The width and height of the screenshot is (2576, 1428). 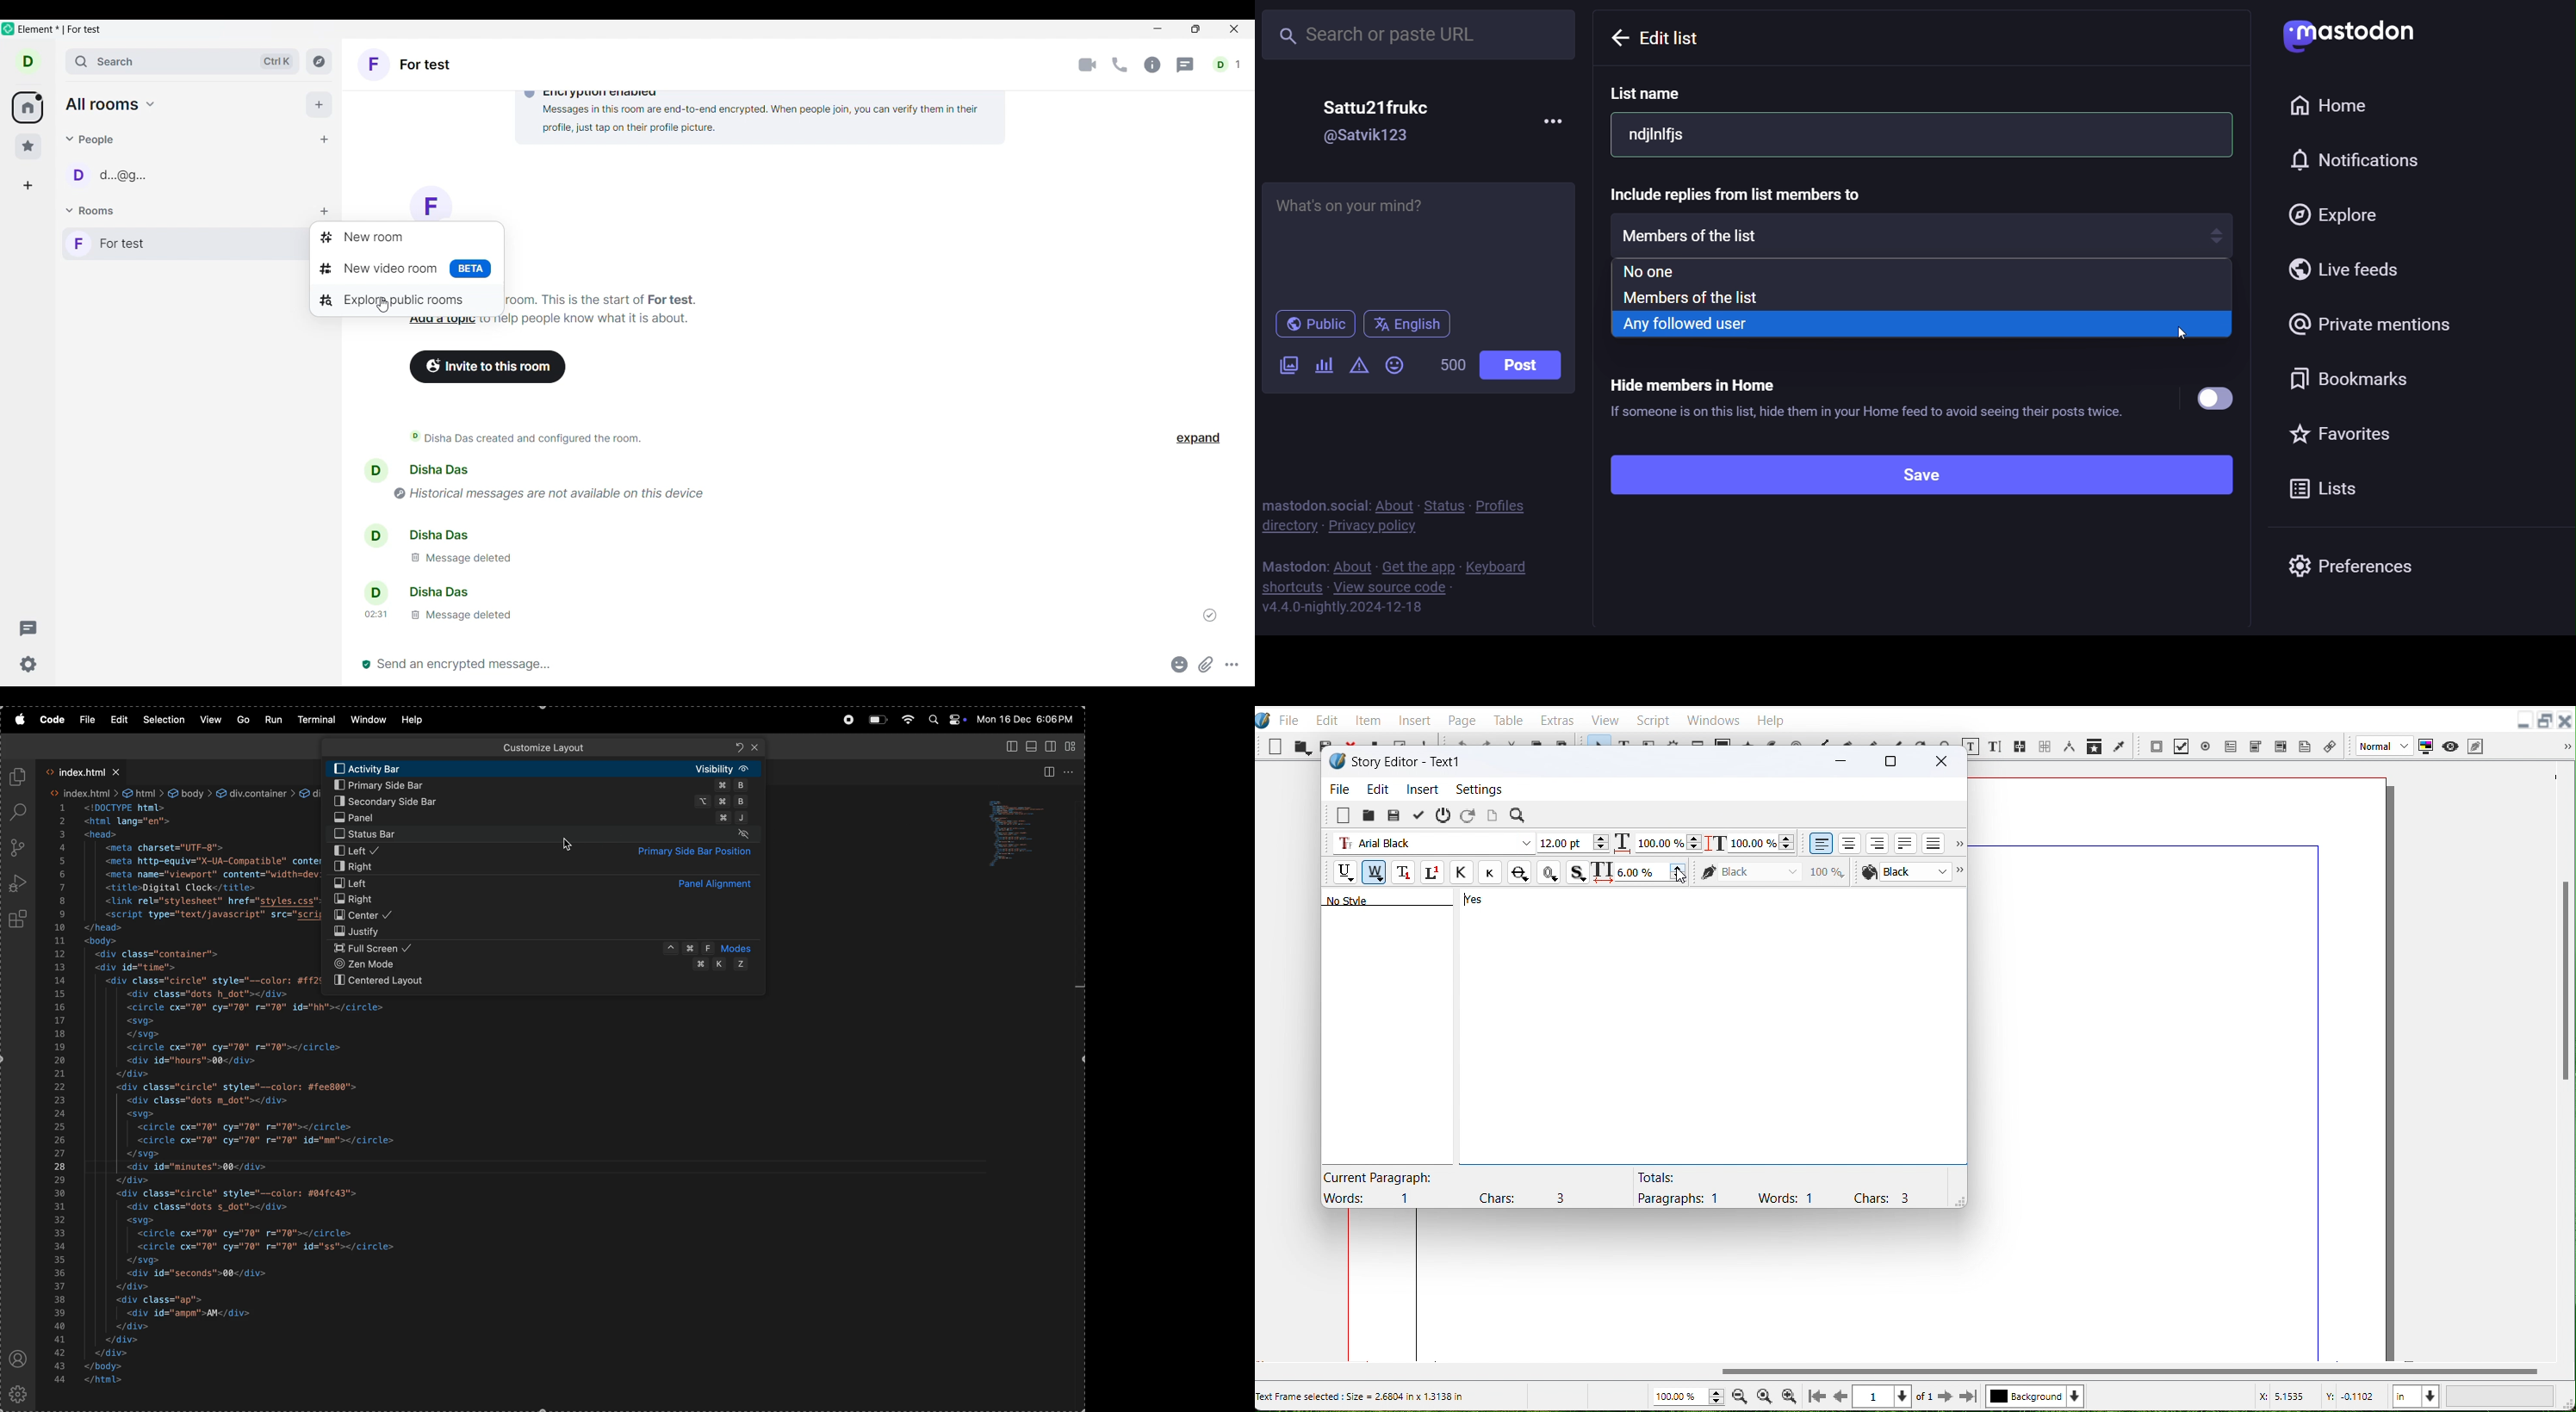 What do you see at coordinates (1402, 872) in the screenshot?
I see `Subscript` at bounding box center [1402, 872].